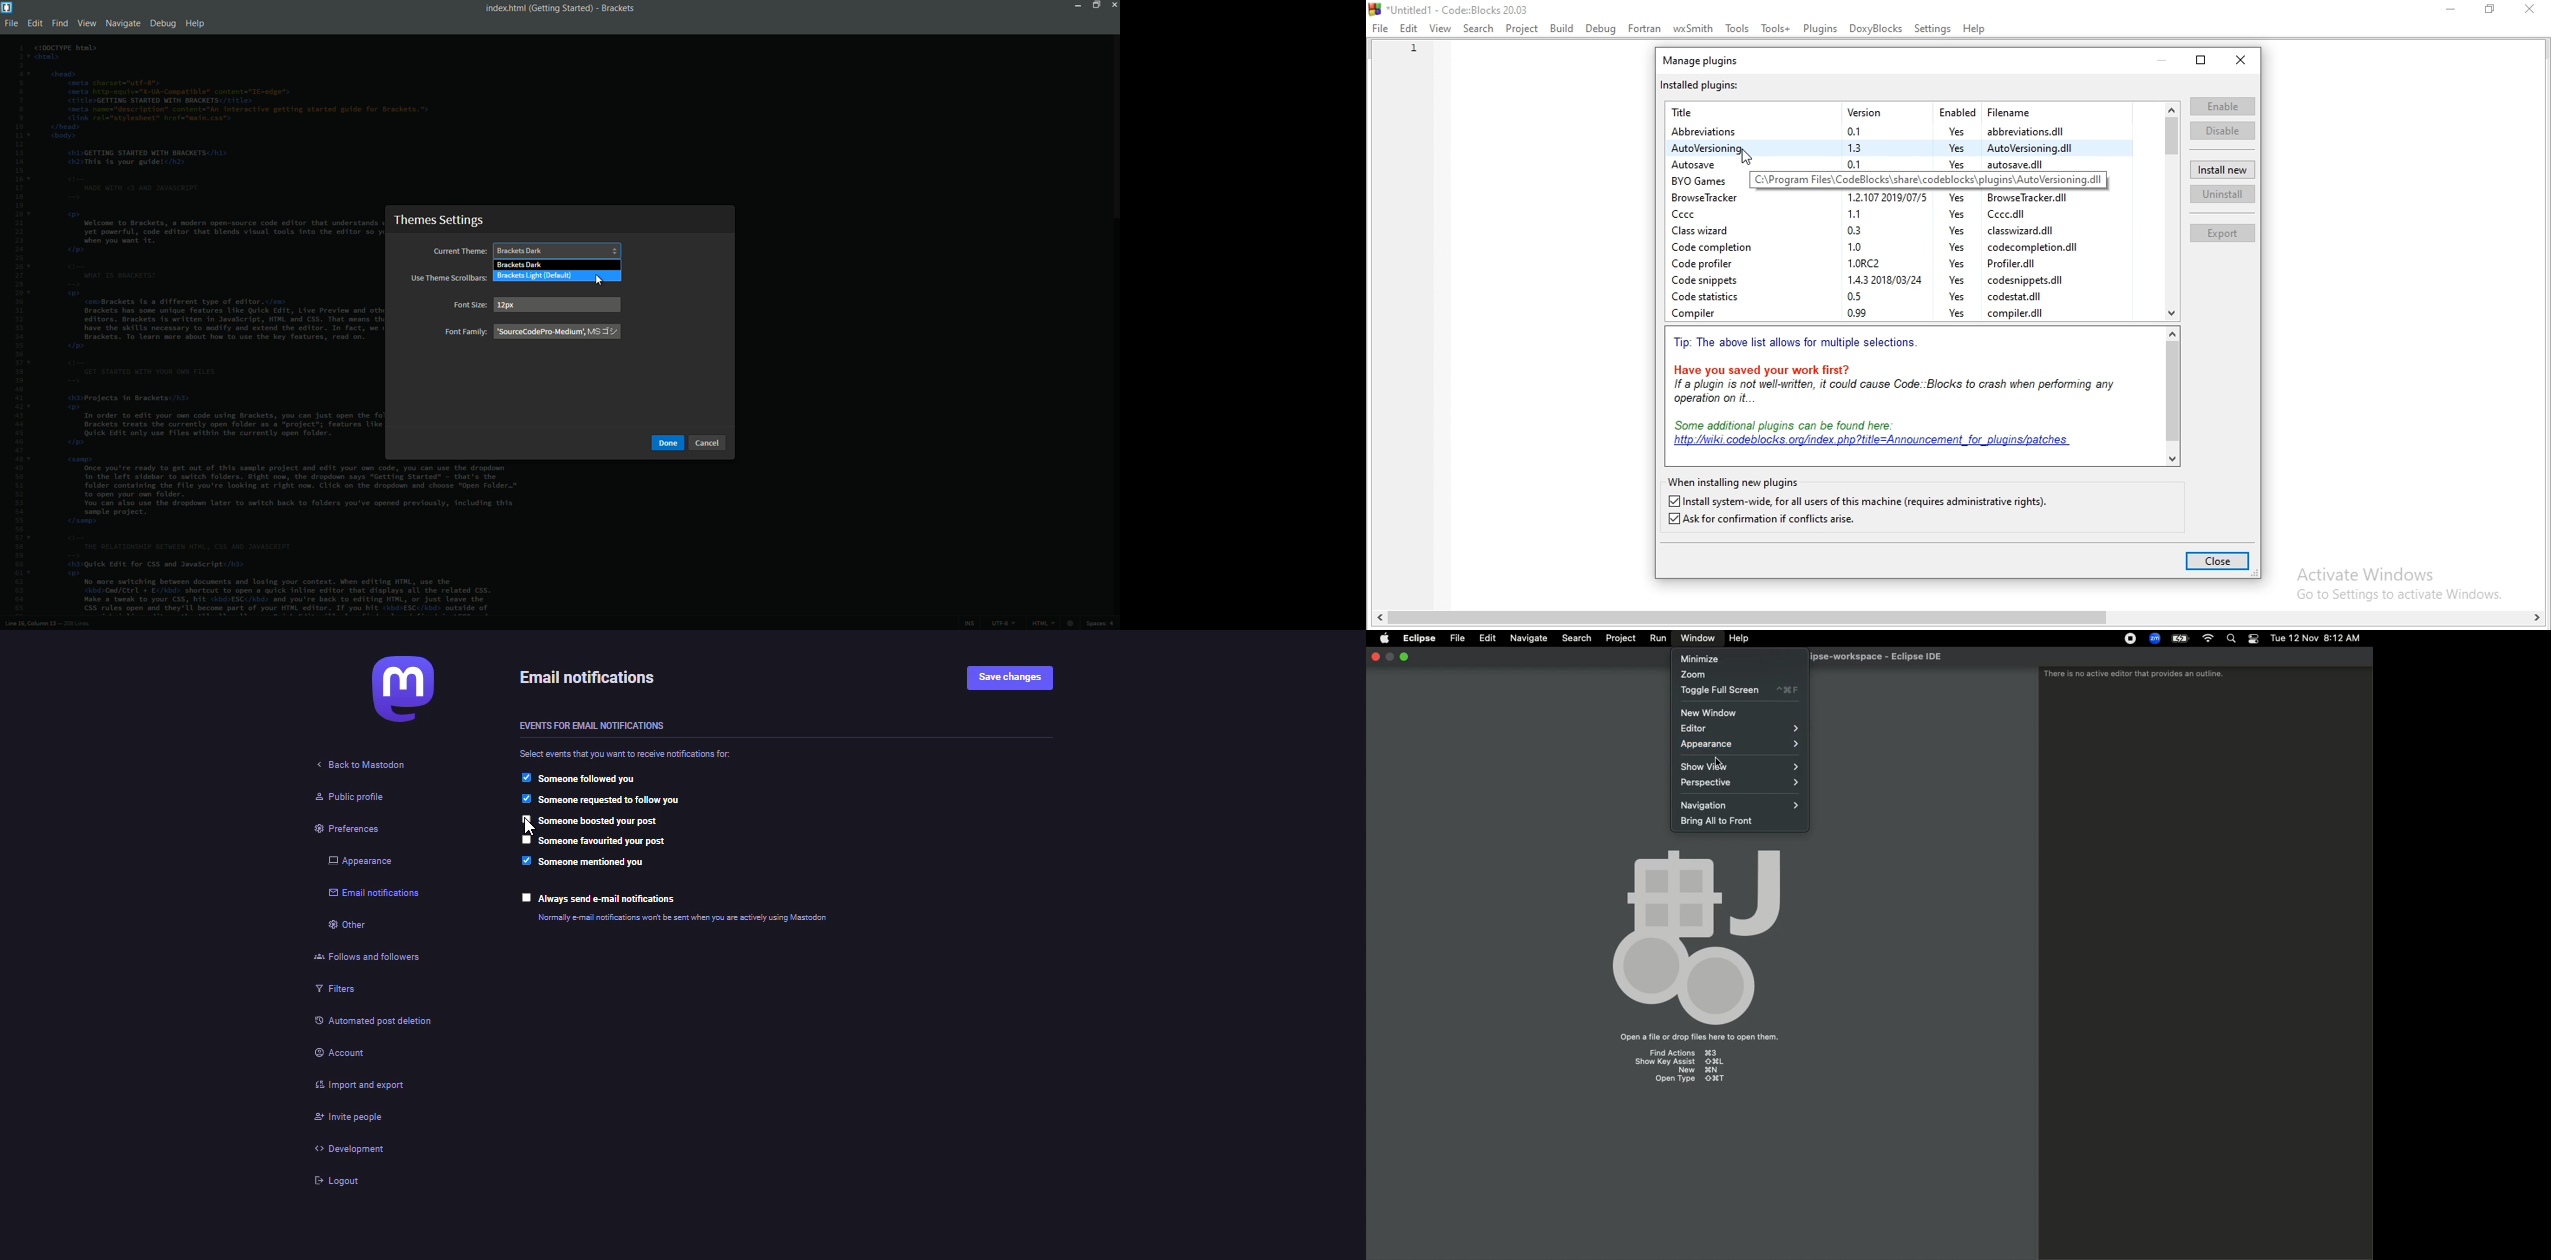 Image resolution: width=2576 pixels, height=1260 pixels. Describe the element at coordinates (1890, 132) in the screenshot. I see `Abbreviations 0.1 Yes abbreviations.dll` at that location.